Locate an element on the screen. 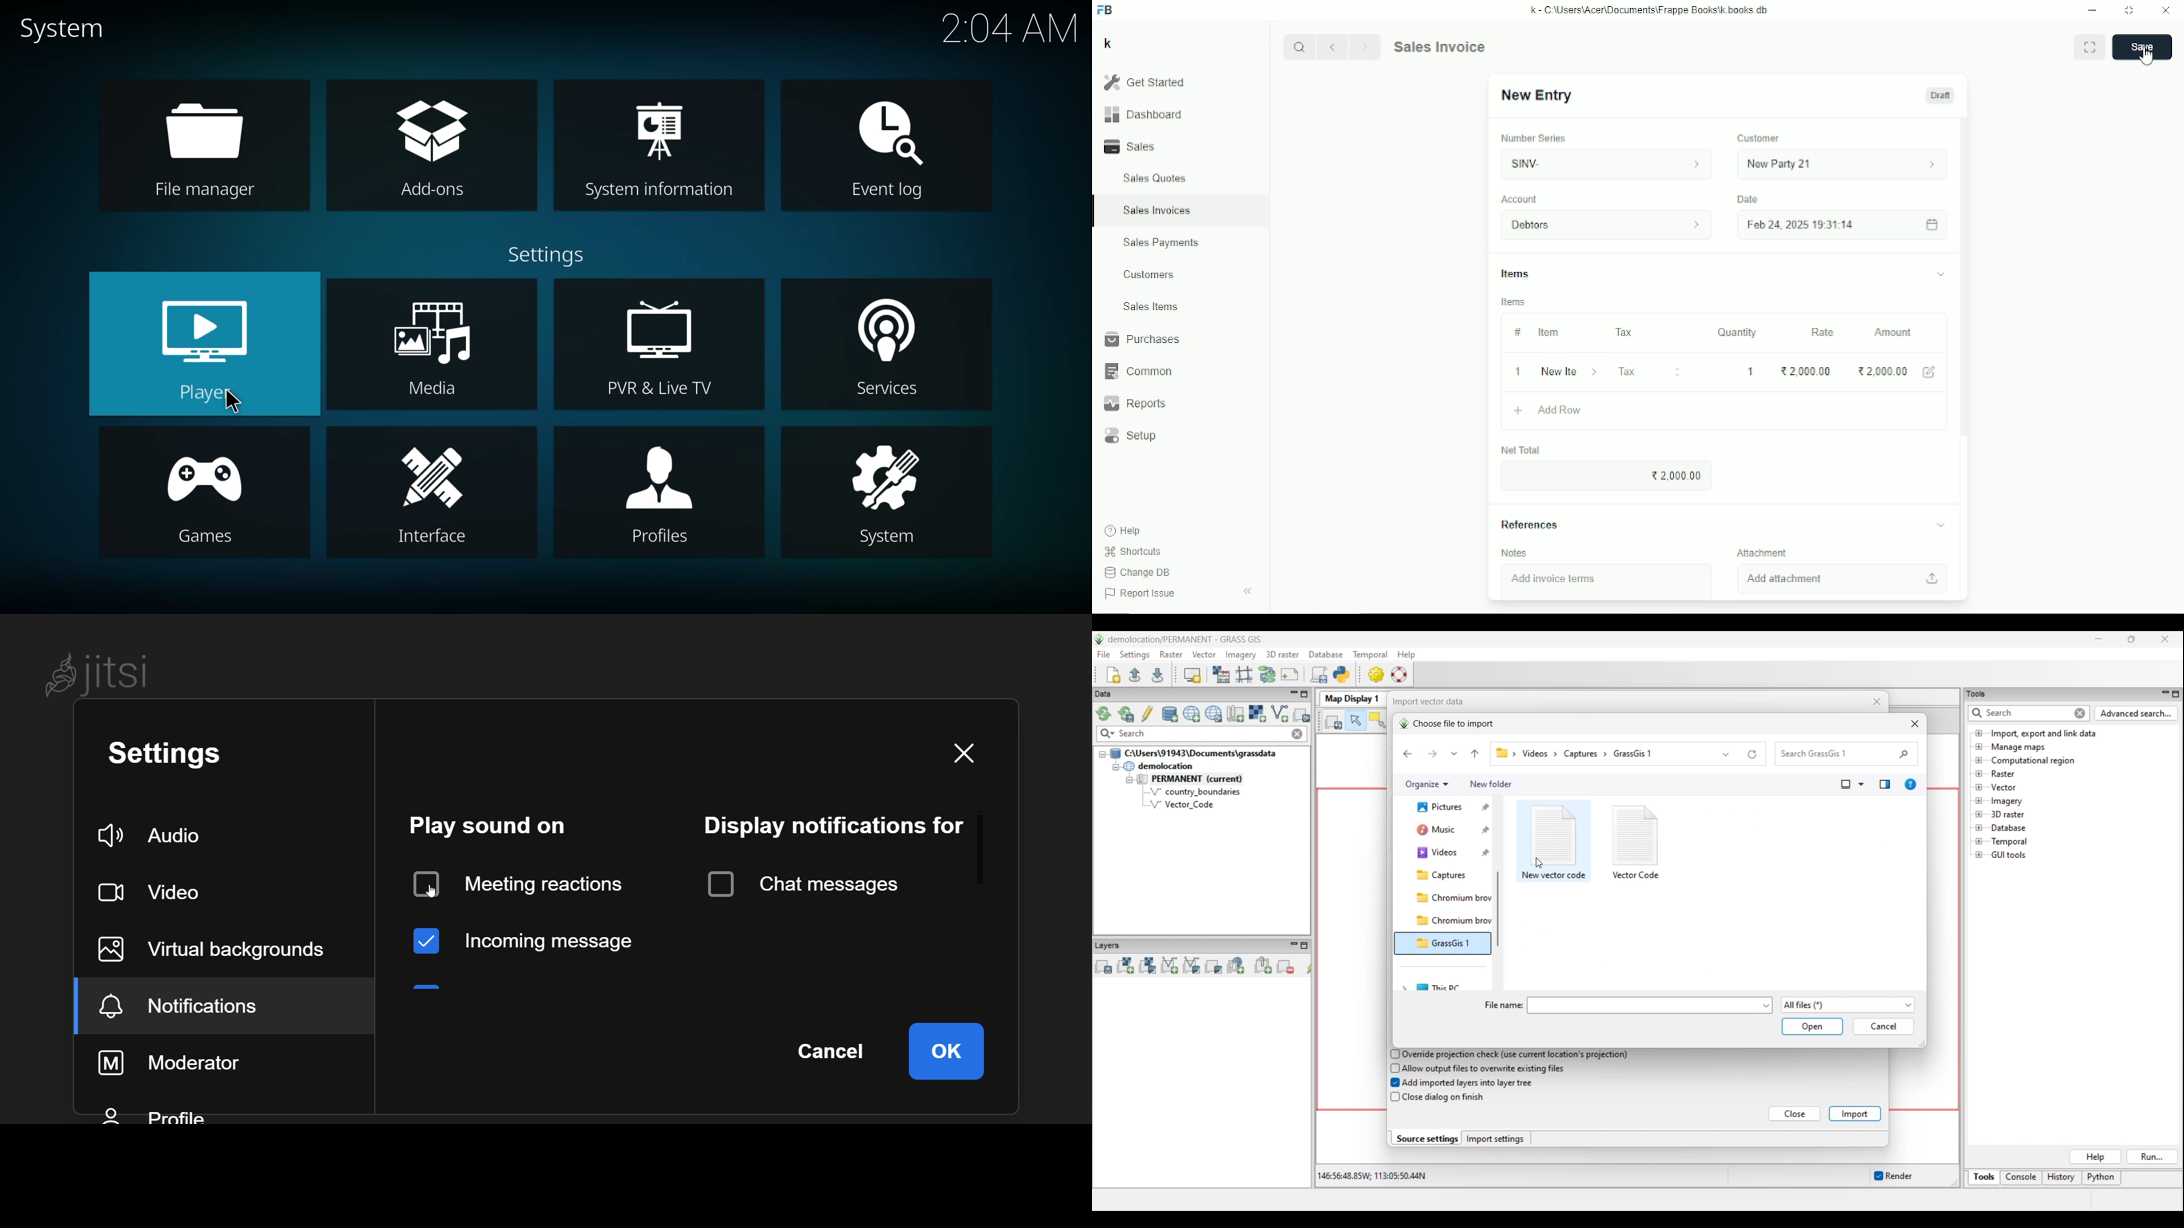 This screenshot has width=2184, height=1232. moderator is located at coordinates (173, 1061).